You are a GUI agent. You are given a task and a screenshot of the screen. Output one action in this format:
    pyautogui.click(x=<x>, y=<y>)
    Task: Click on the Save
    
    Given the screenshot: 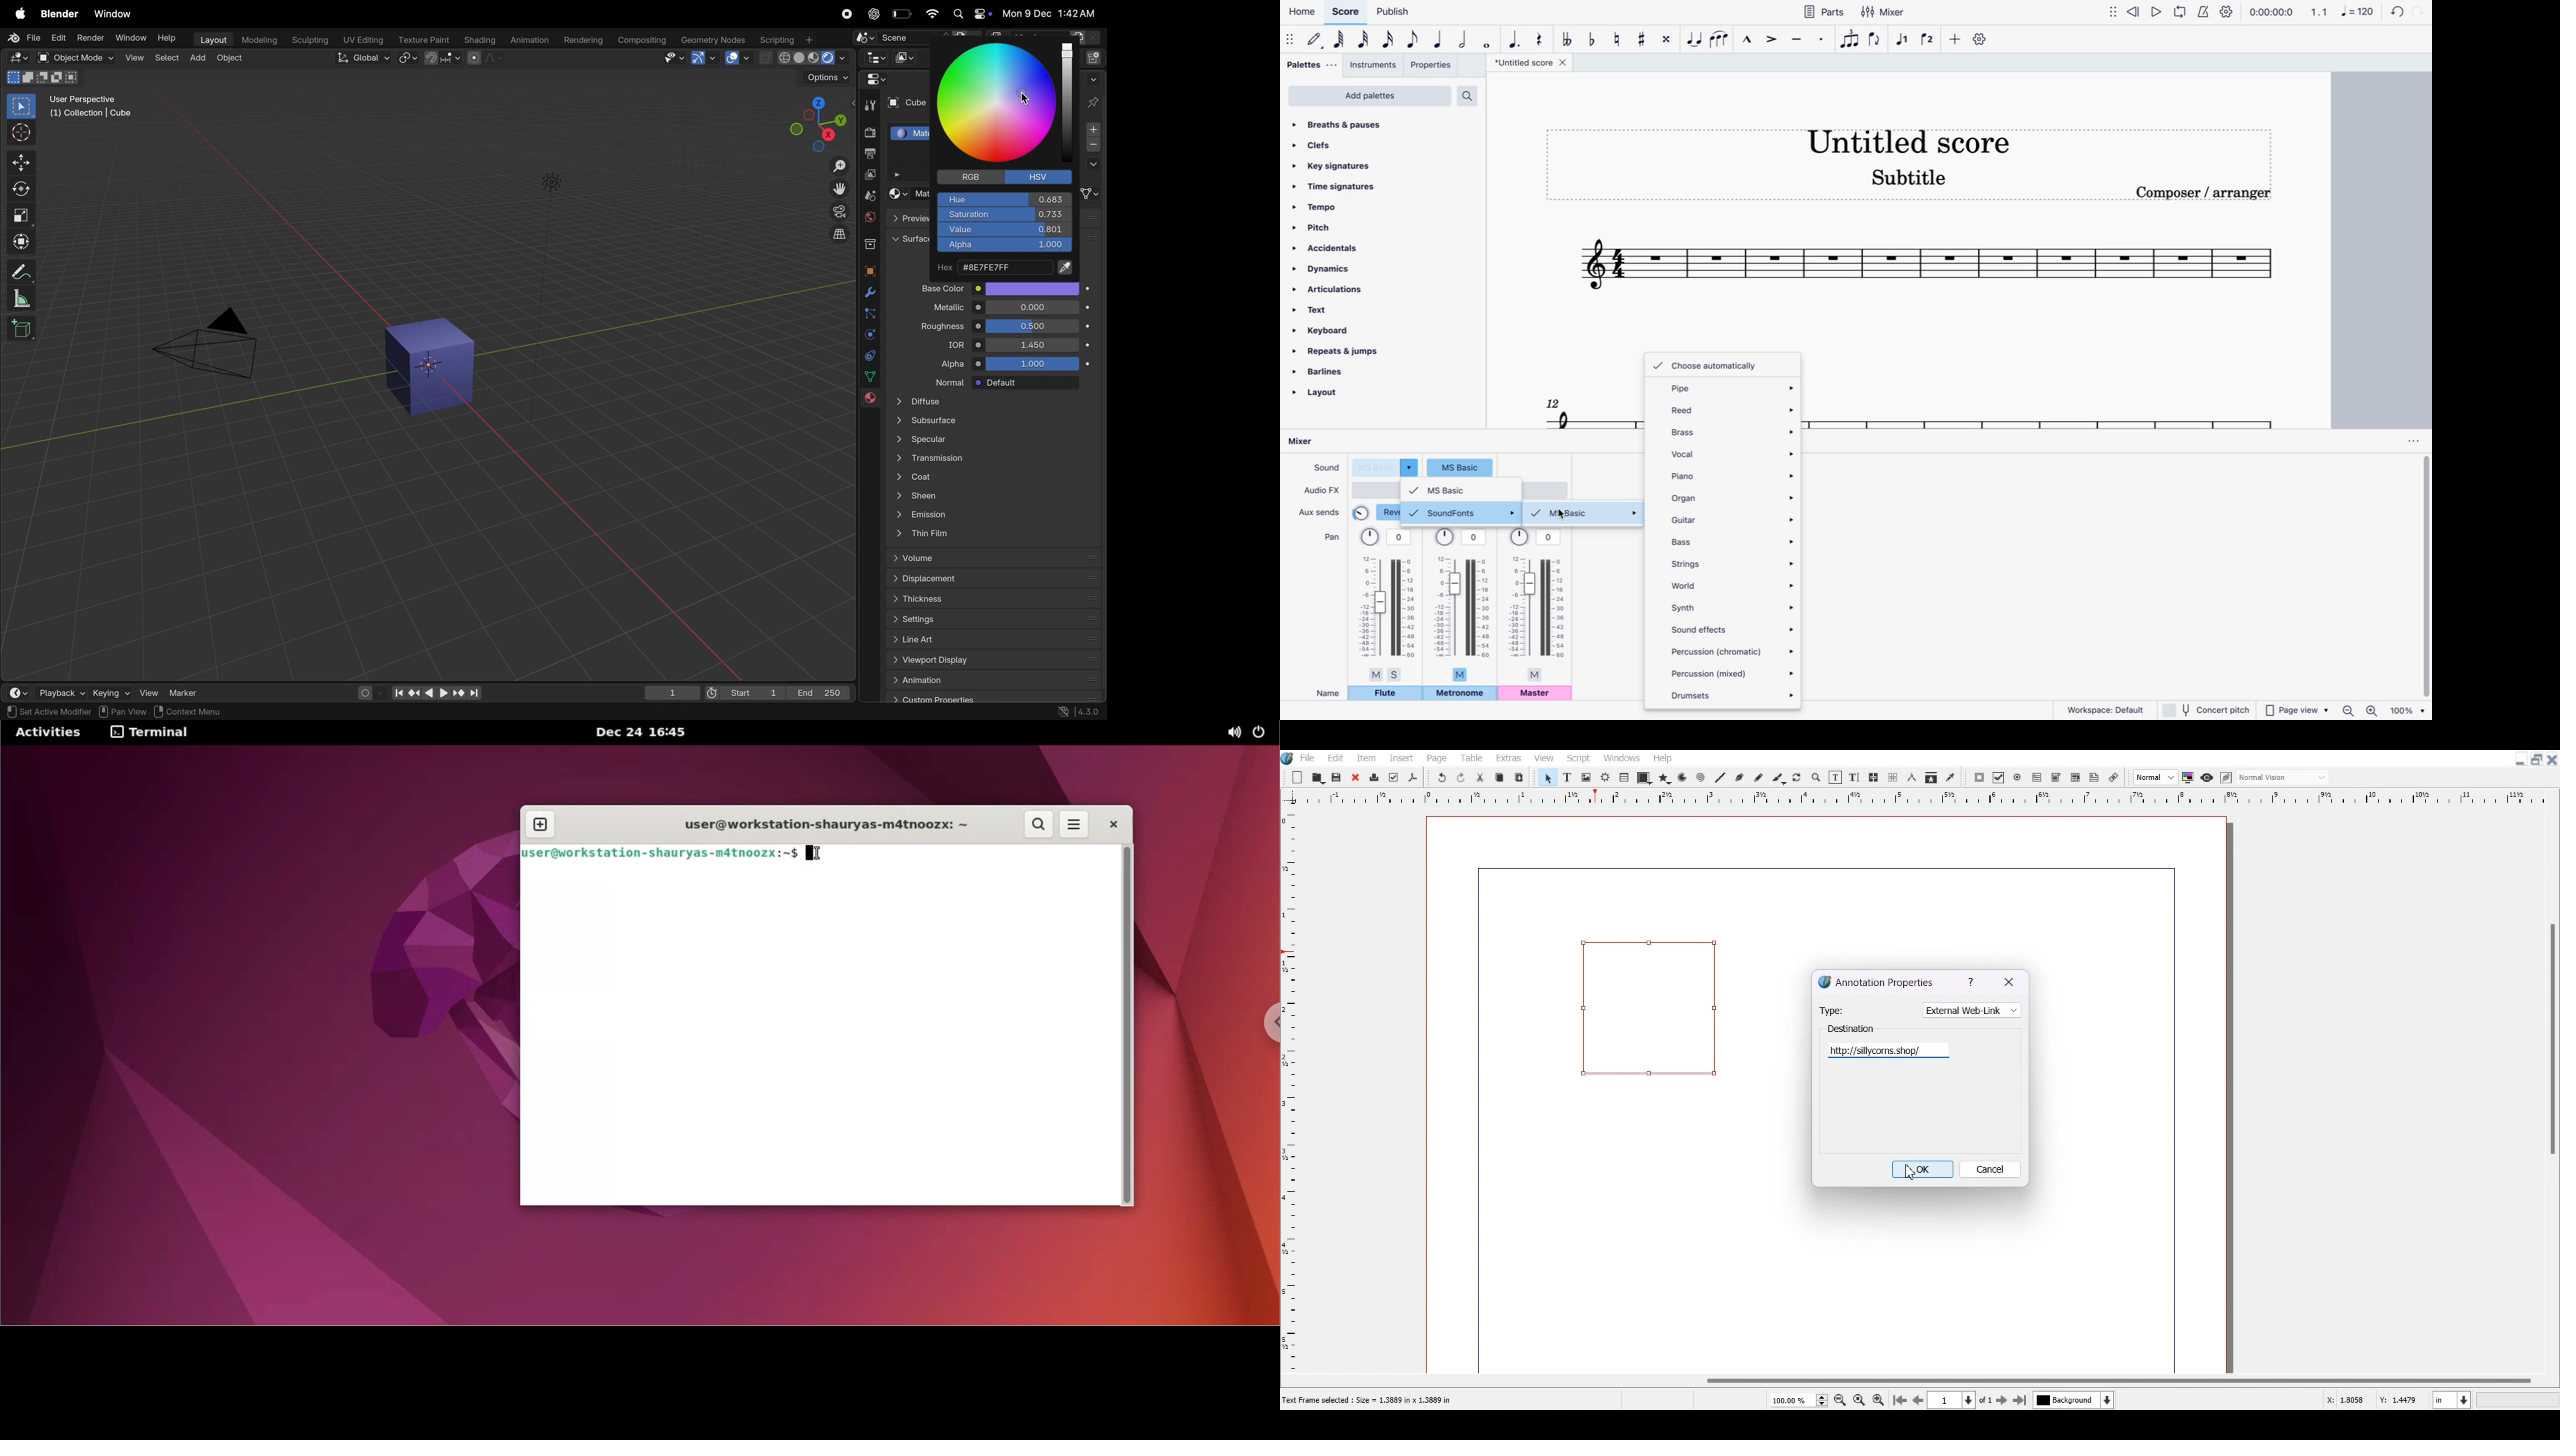 What is the action you would take?
    pyautogui.click(x=1338, y=777)
    